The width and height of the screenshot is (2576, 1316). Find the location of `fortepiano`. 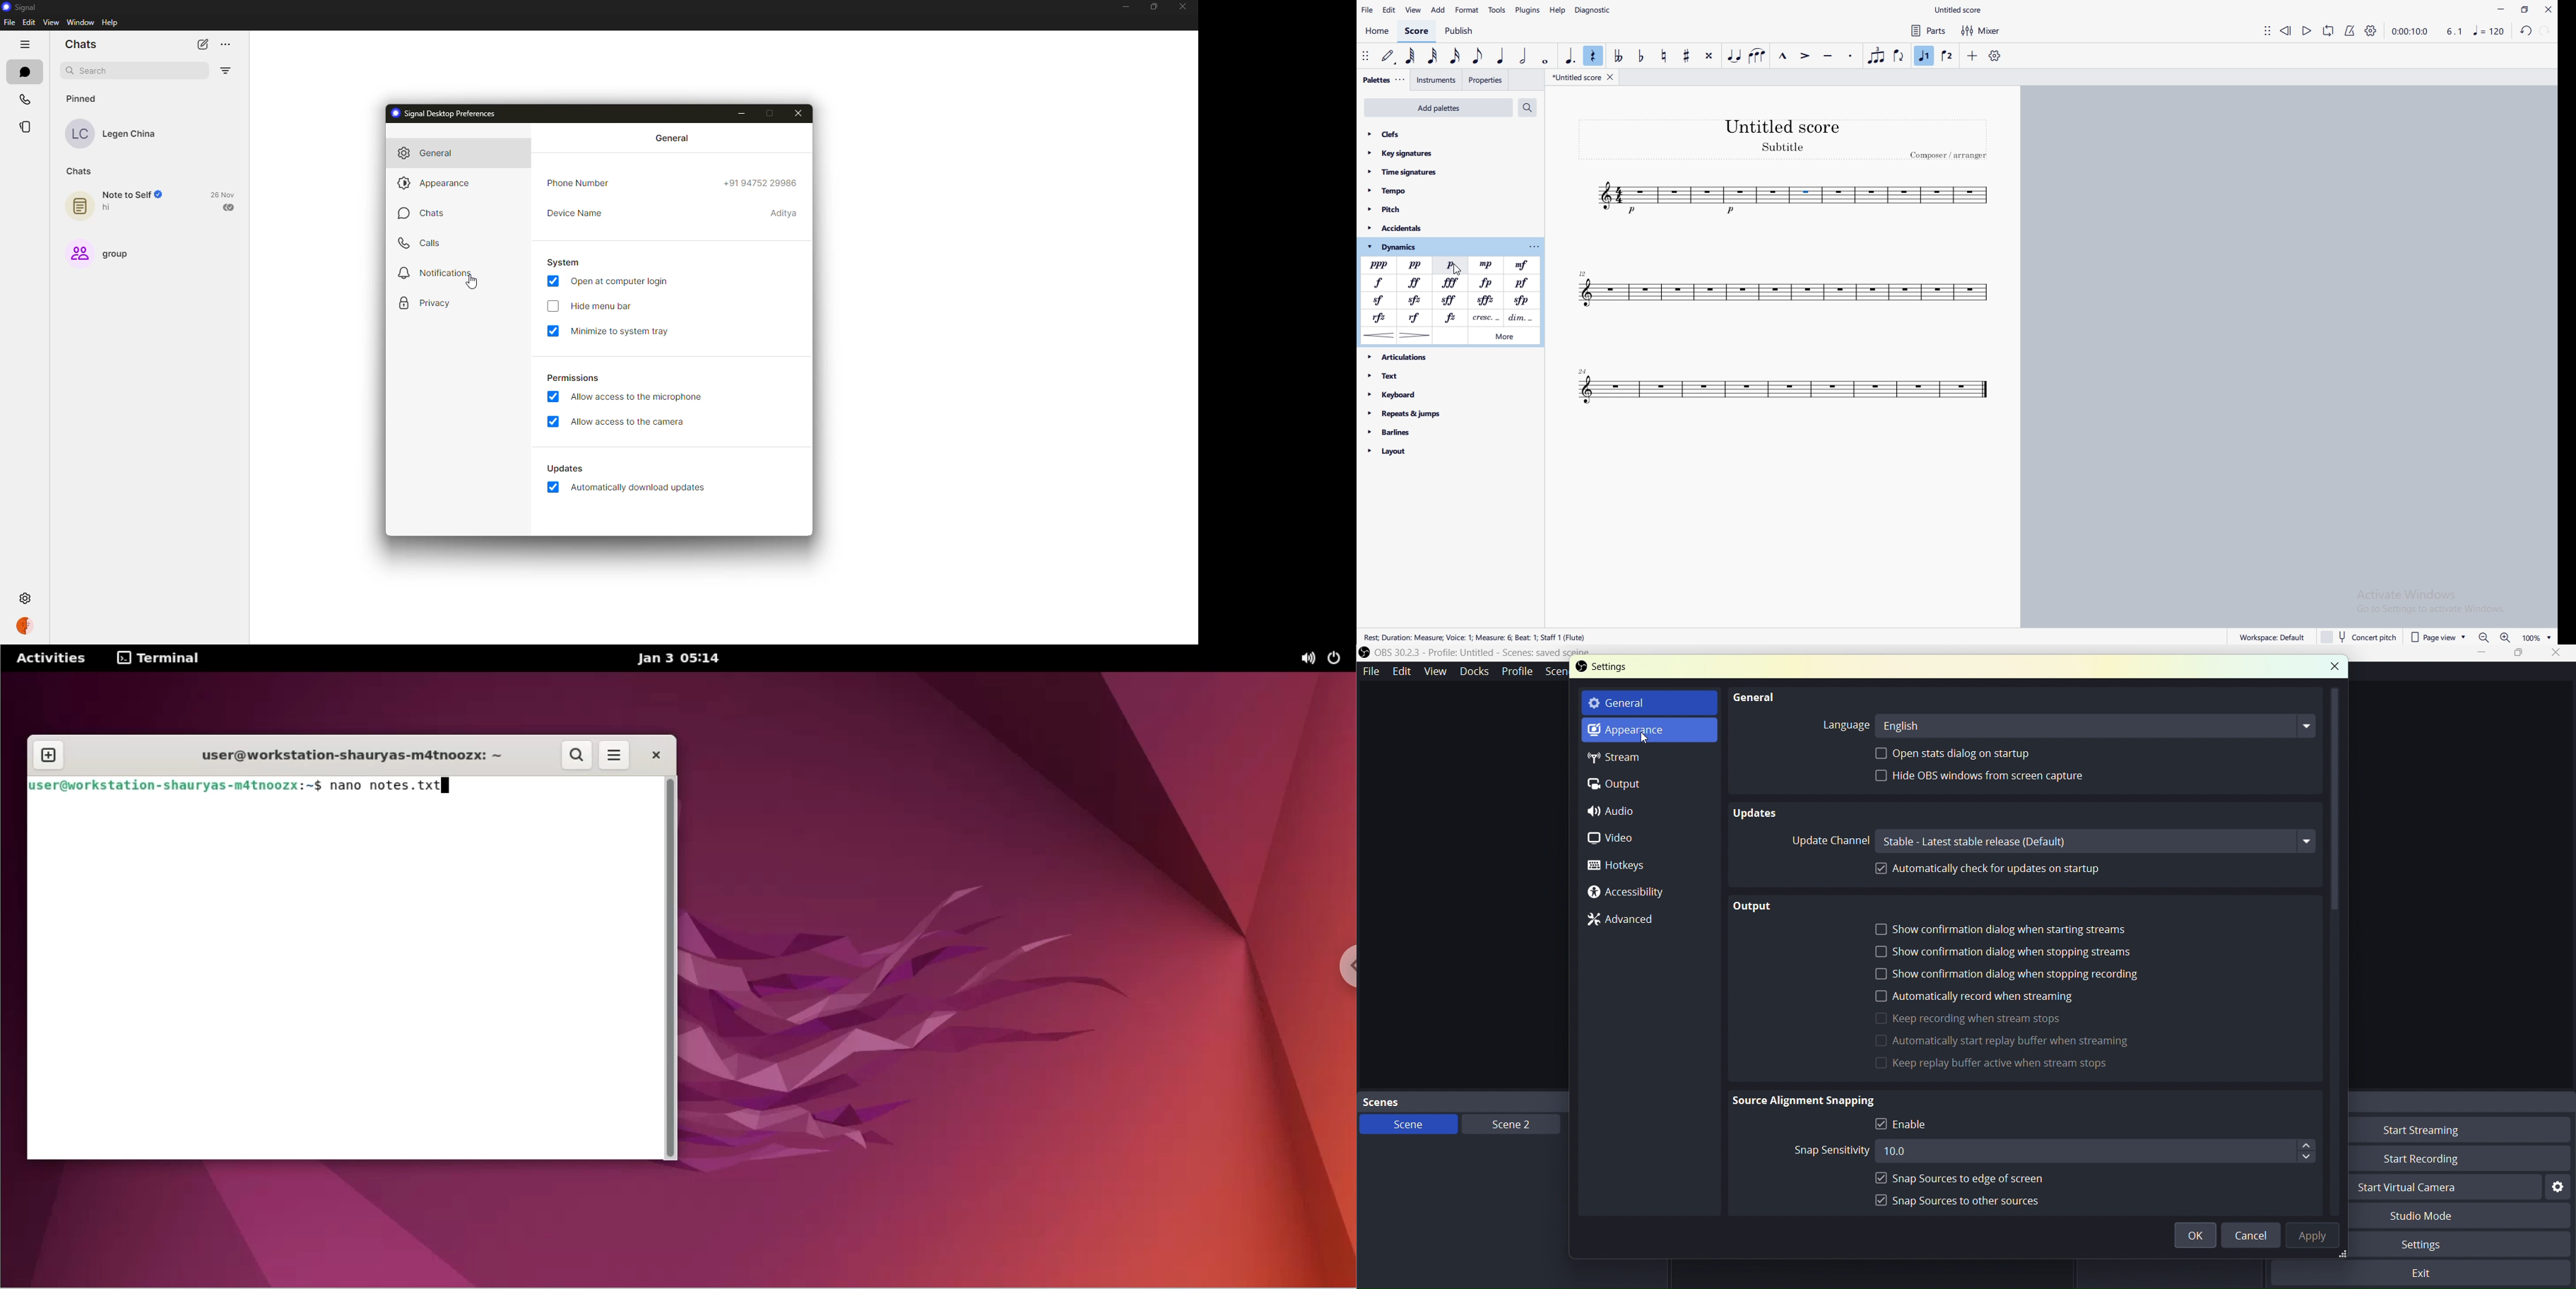

fortepiano is located at coordinates (1487, 283).